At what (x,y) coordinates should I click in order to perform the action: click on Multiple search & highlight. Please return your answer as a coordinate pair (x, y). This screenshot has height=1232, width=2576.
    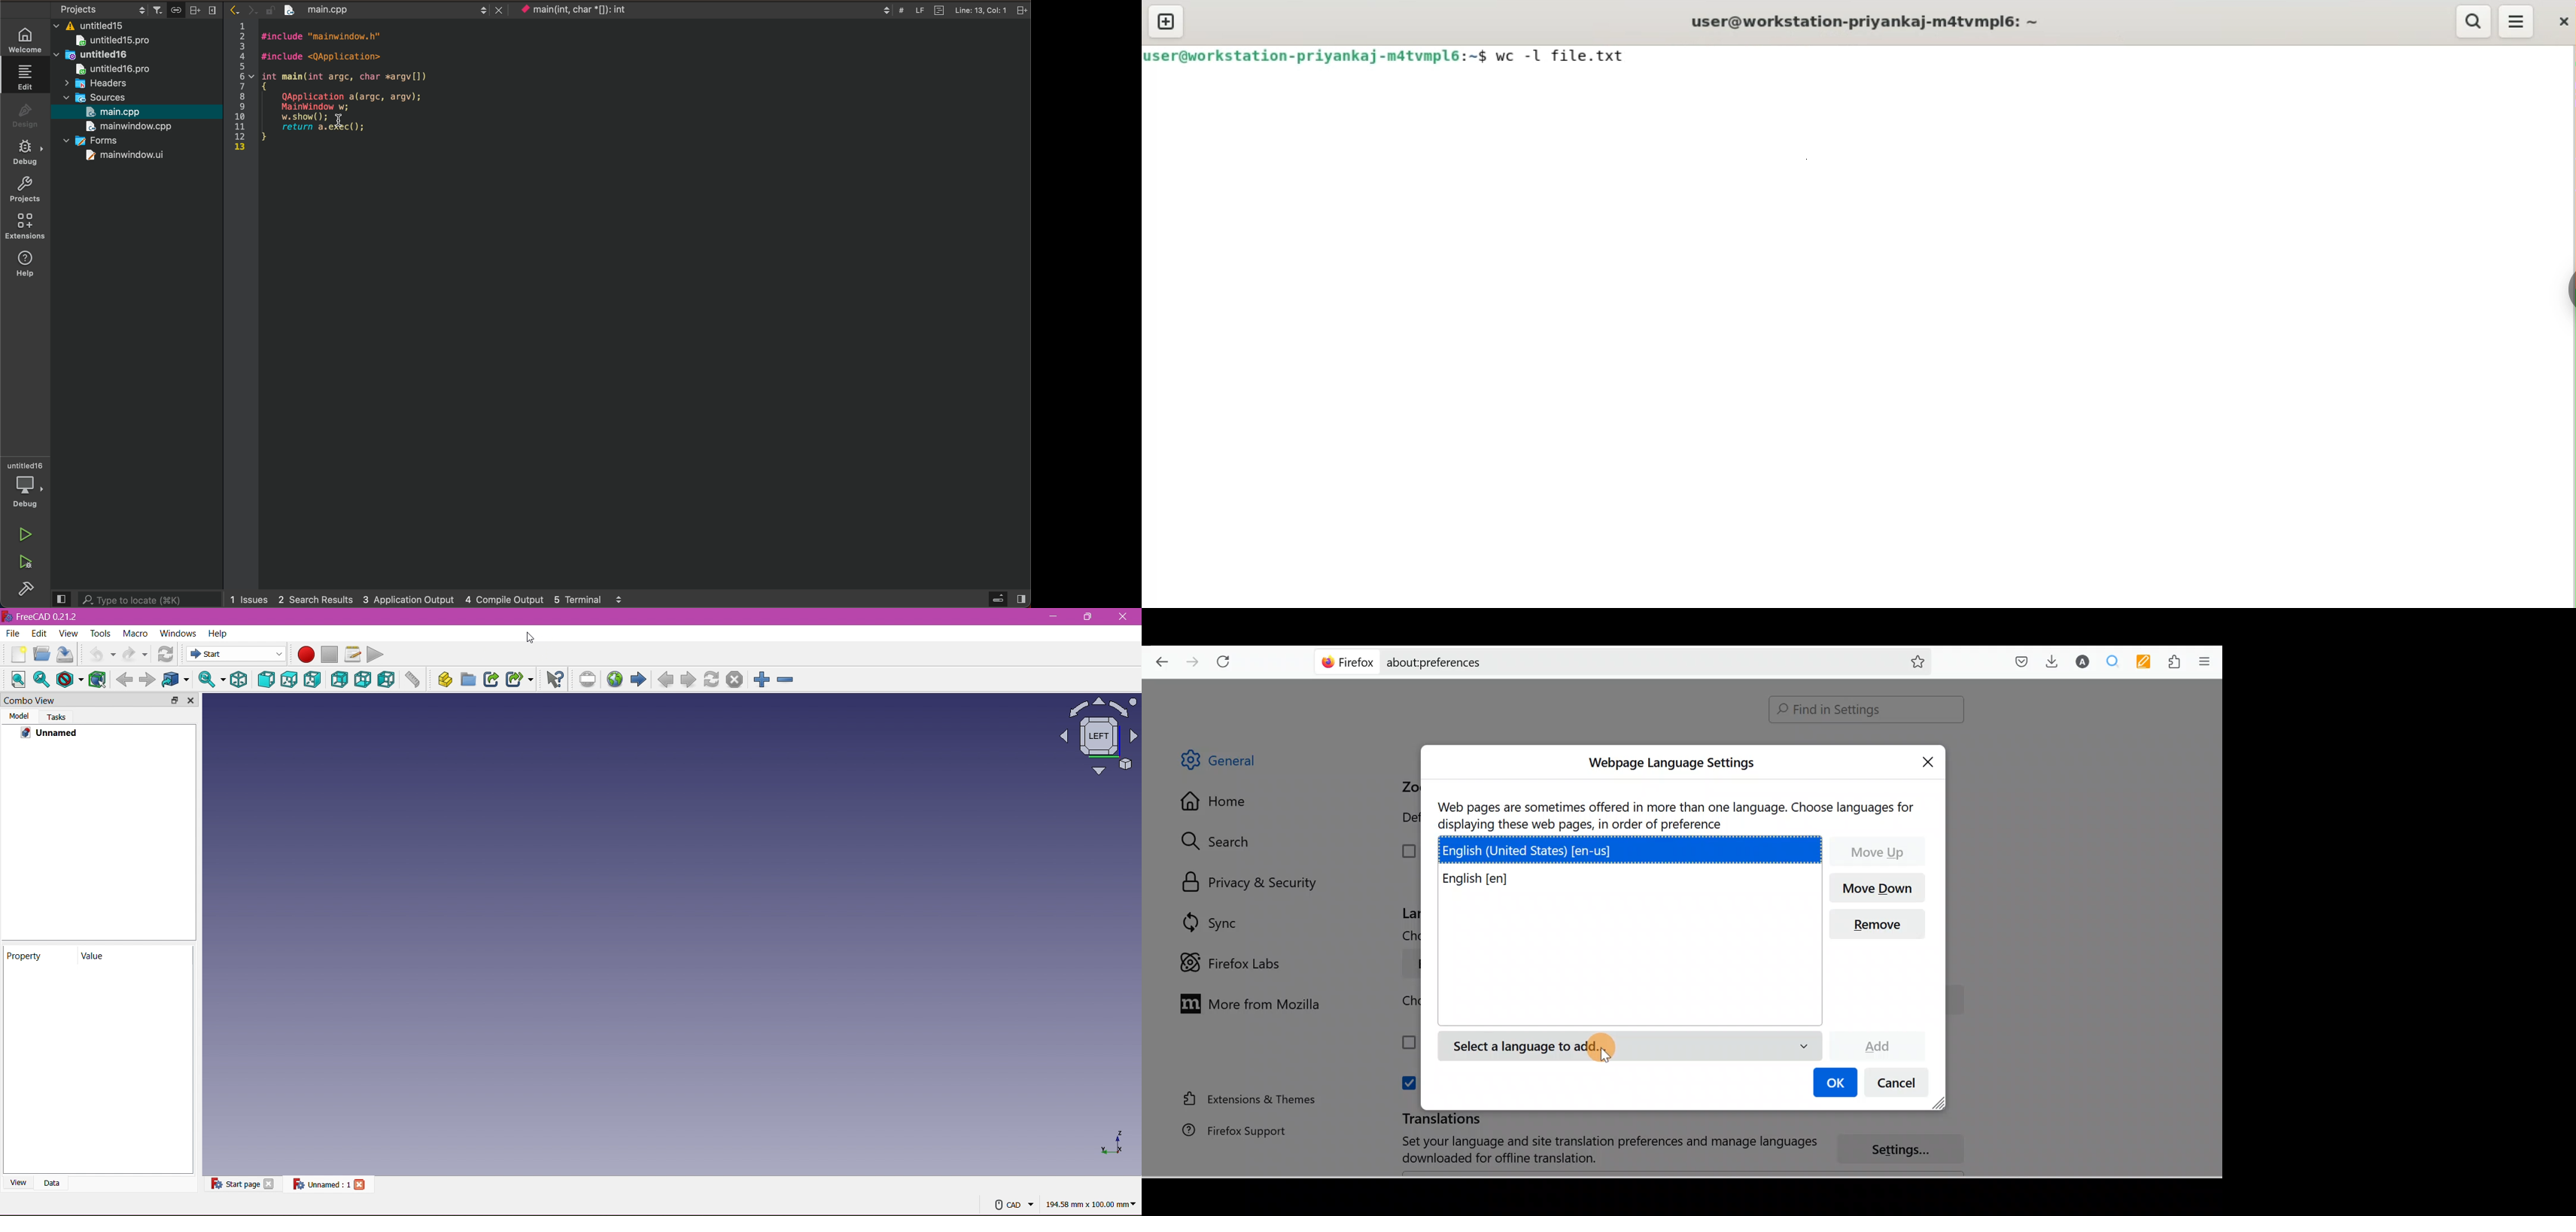
    Looking at the image, I should click on (2113, 661).